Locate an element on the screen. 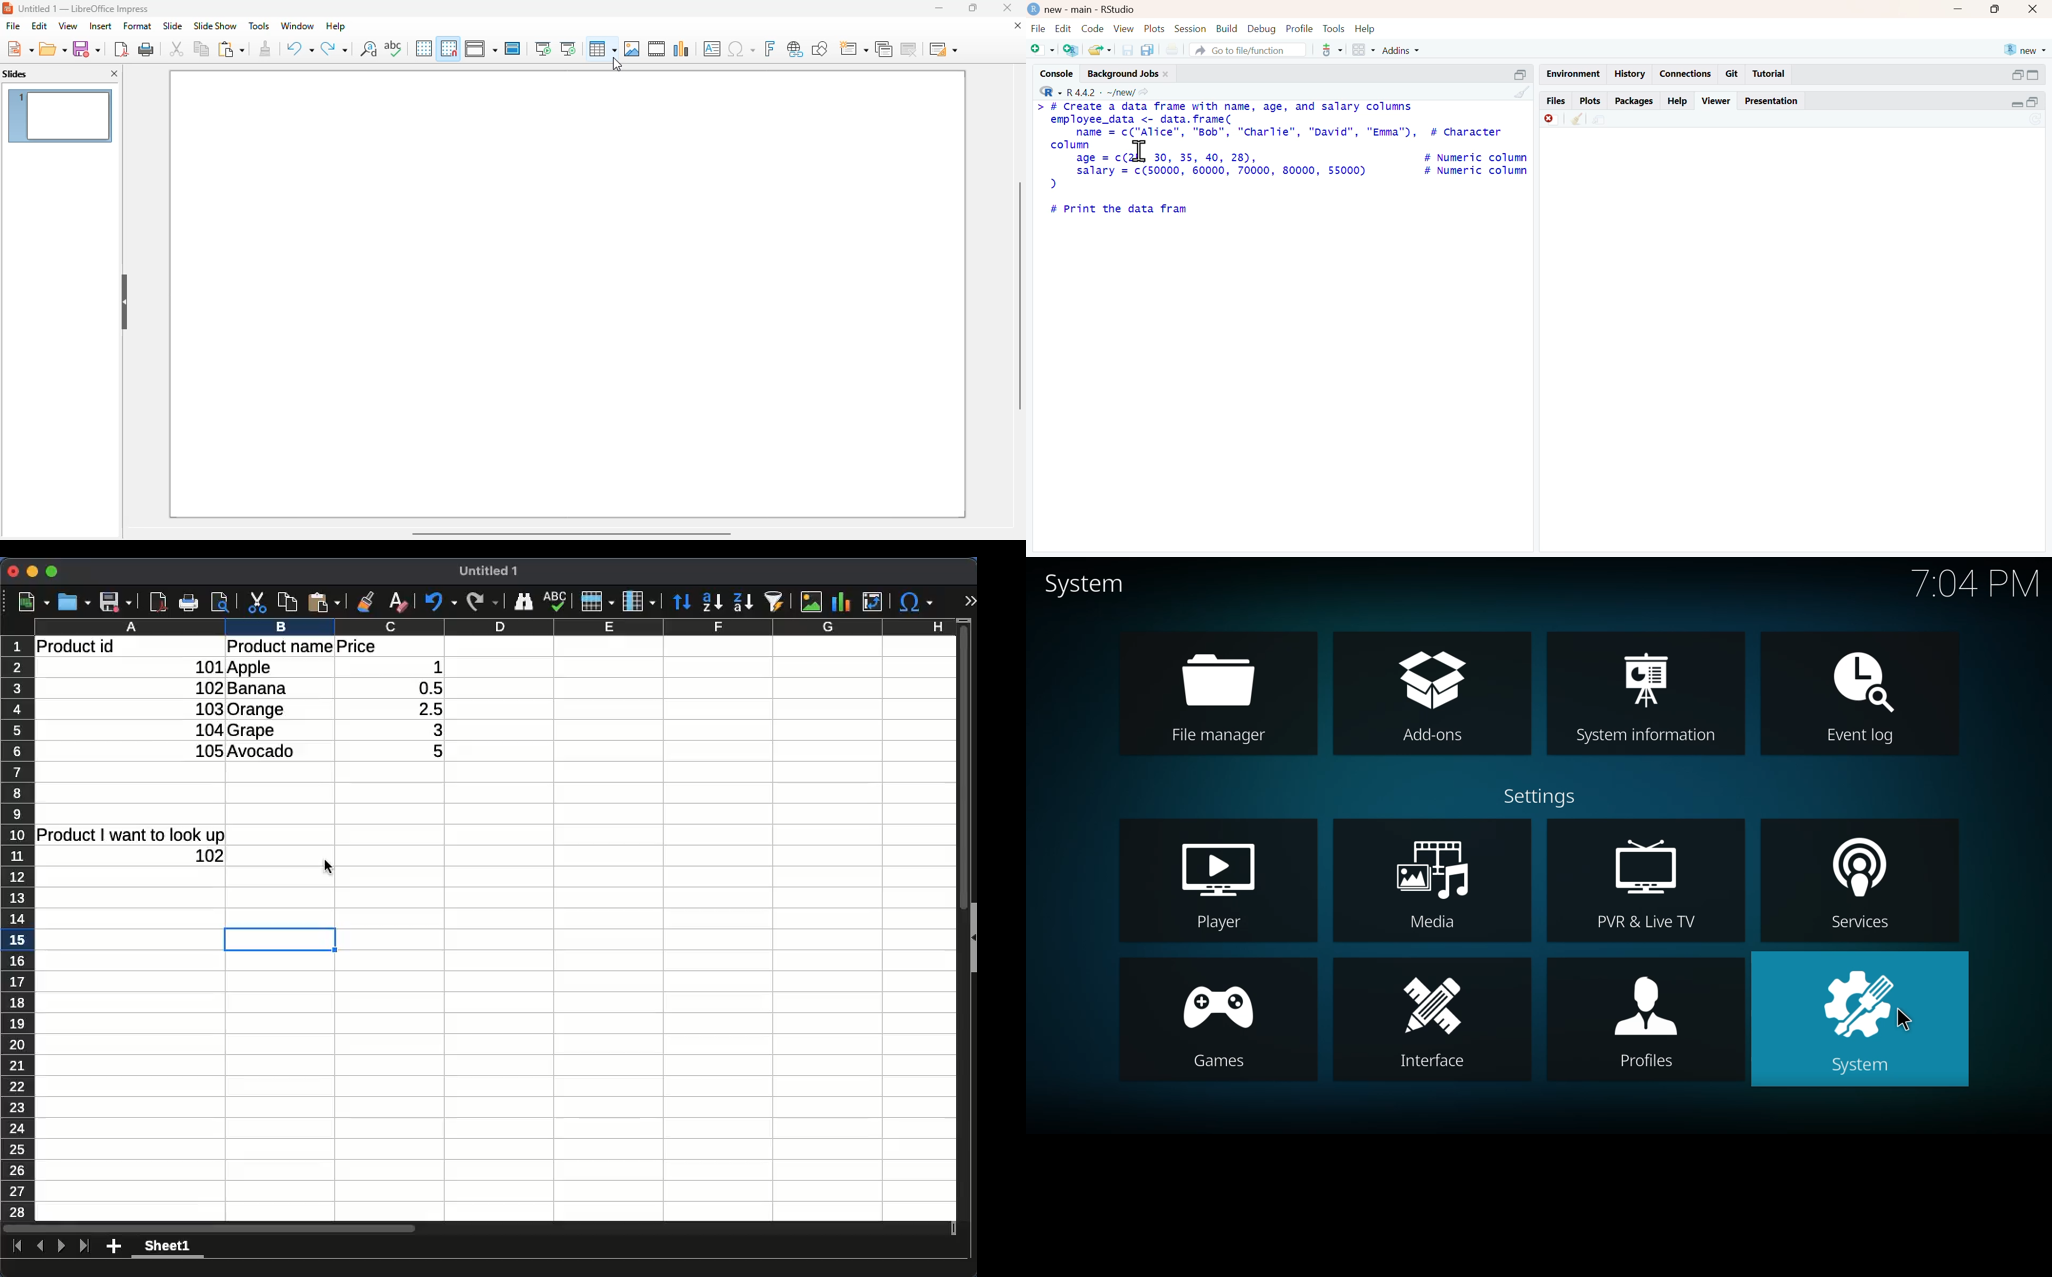 This screenshot has width=2072, height=1288. Debug is located at coordinates (1262, 29).